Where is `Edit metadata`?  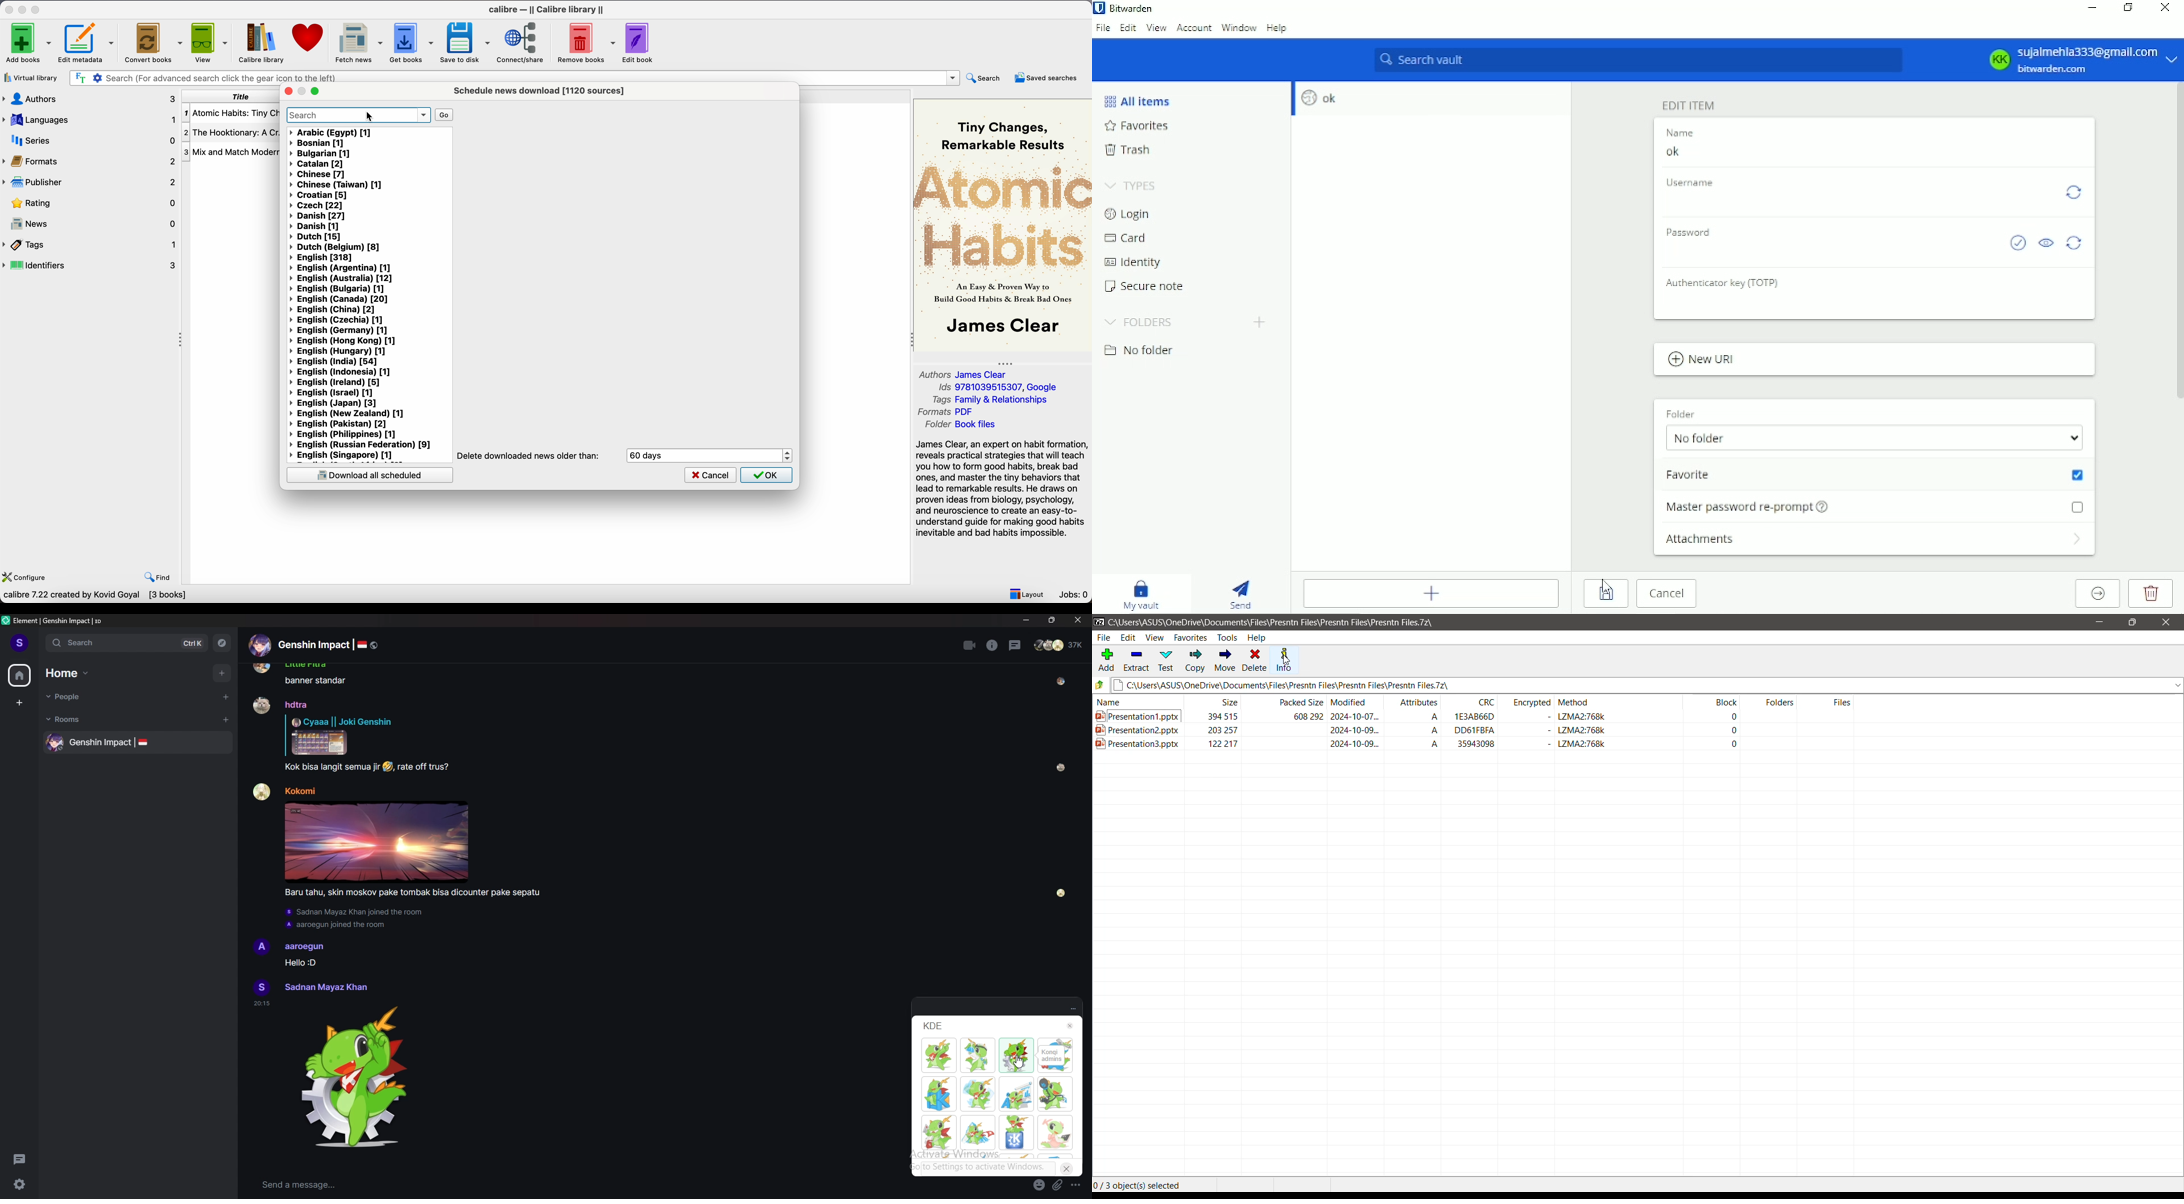
Edit metadata is located at coordinates (87, 42).